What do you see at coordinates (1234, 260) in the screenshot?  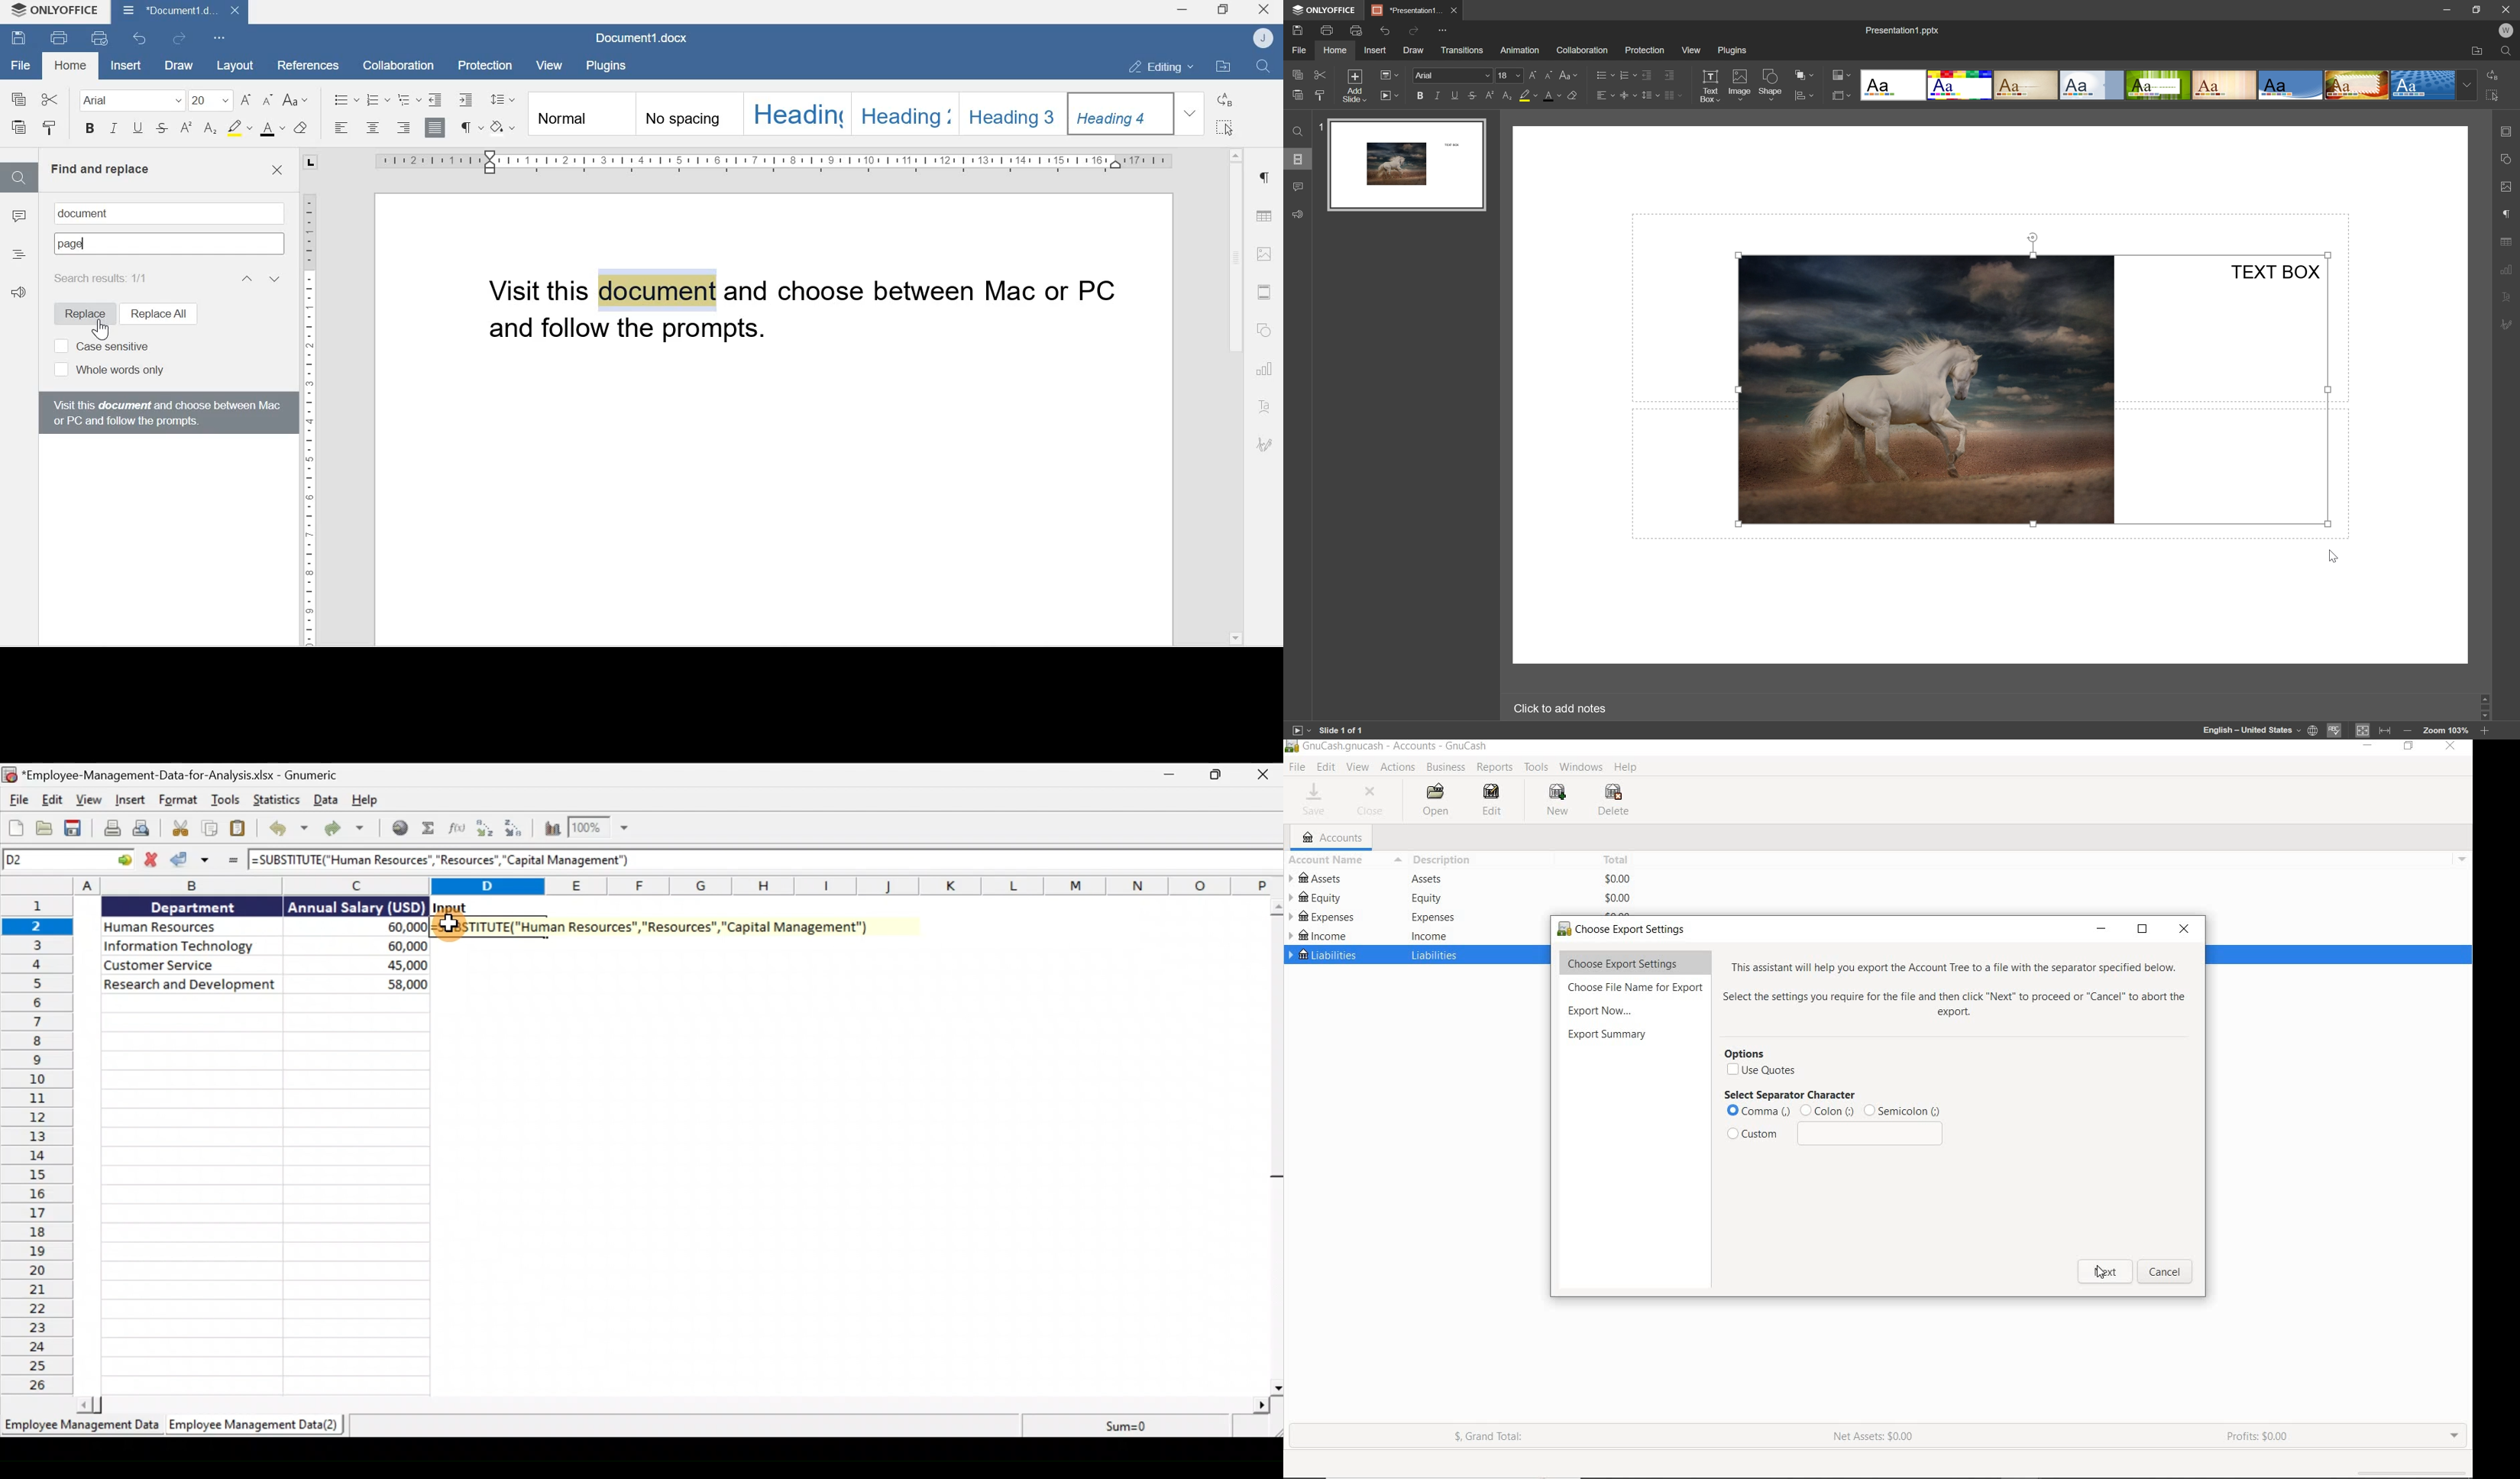 I see `Scrollbar` at bounding box center [1234, 260].